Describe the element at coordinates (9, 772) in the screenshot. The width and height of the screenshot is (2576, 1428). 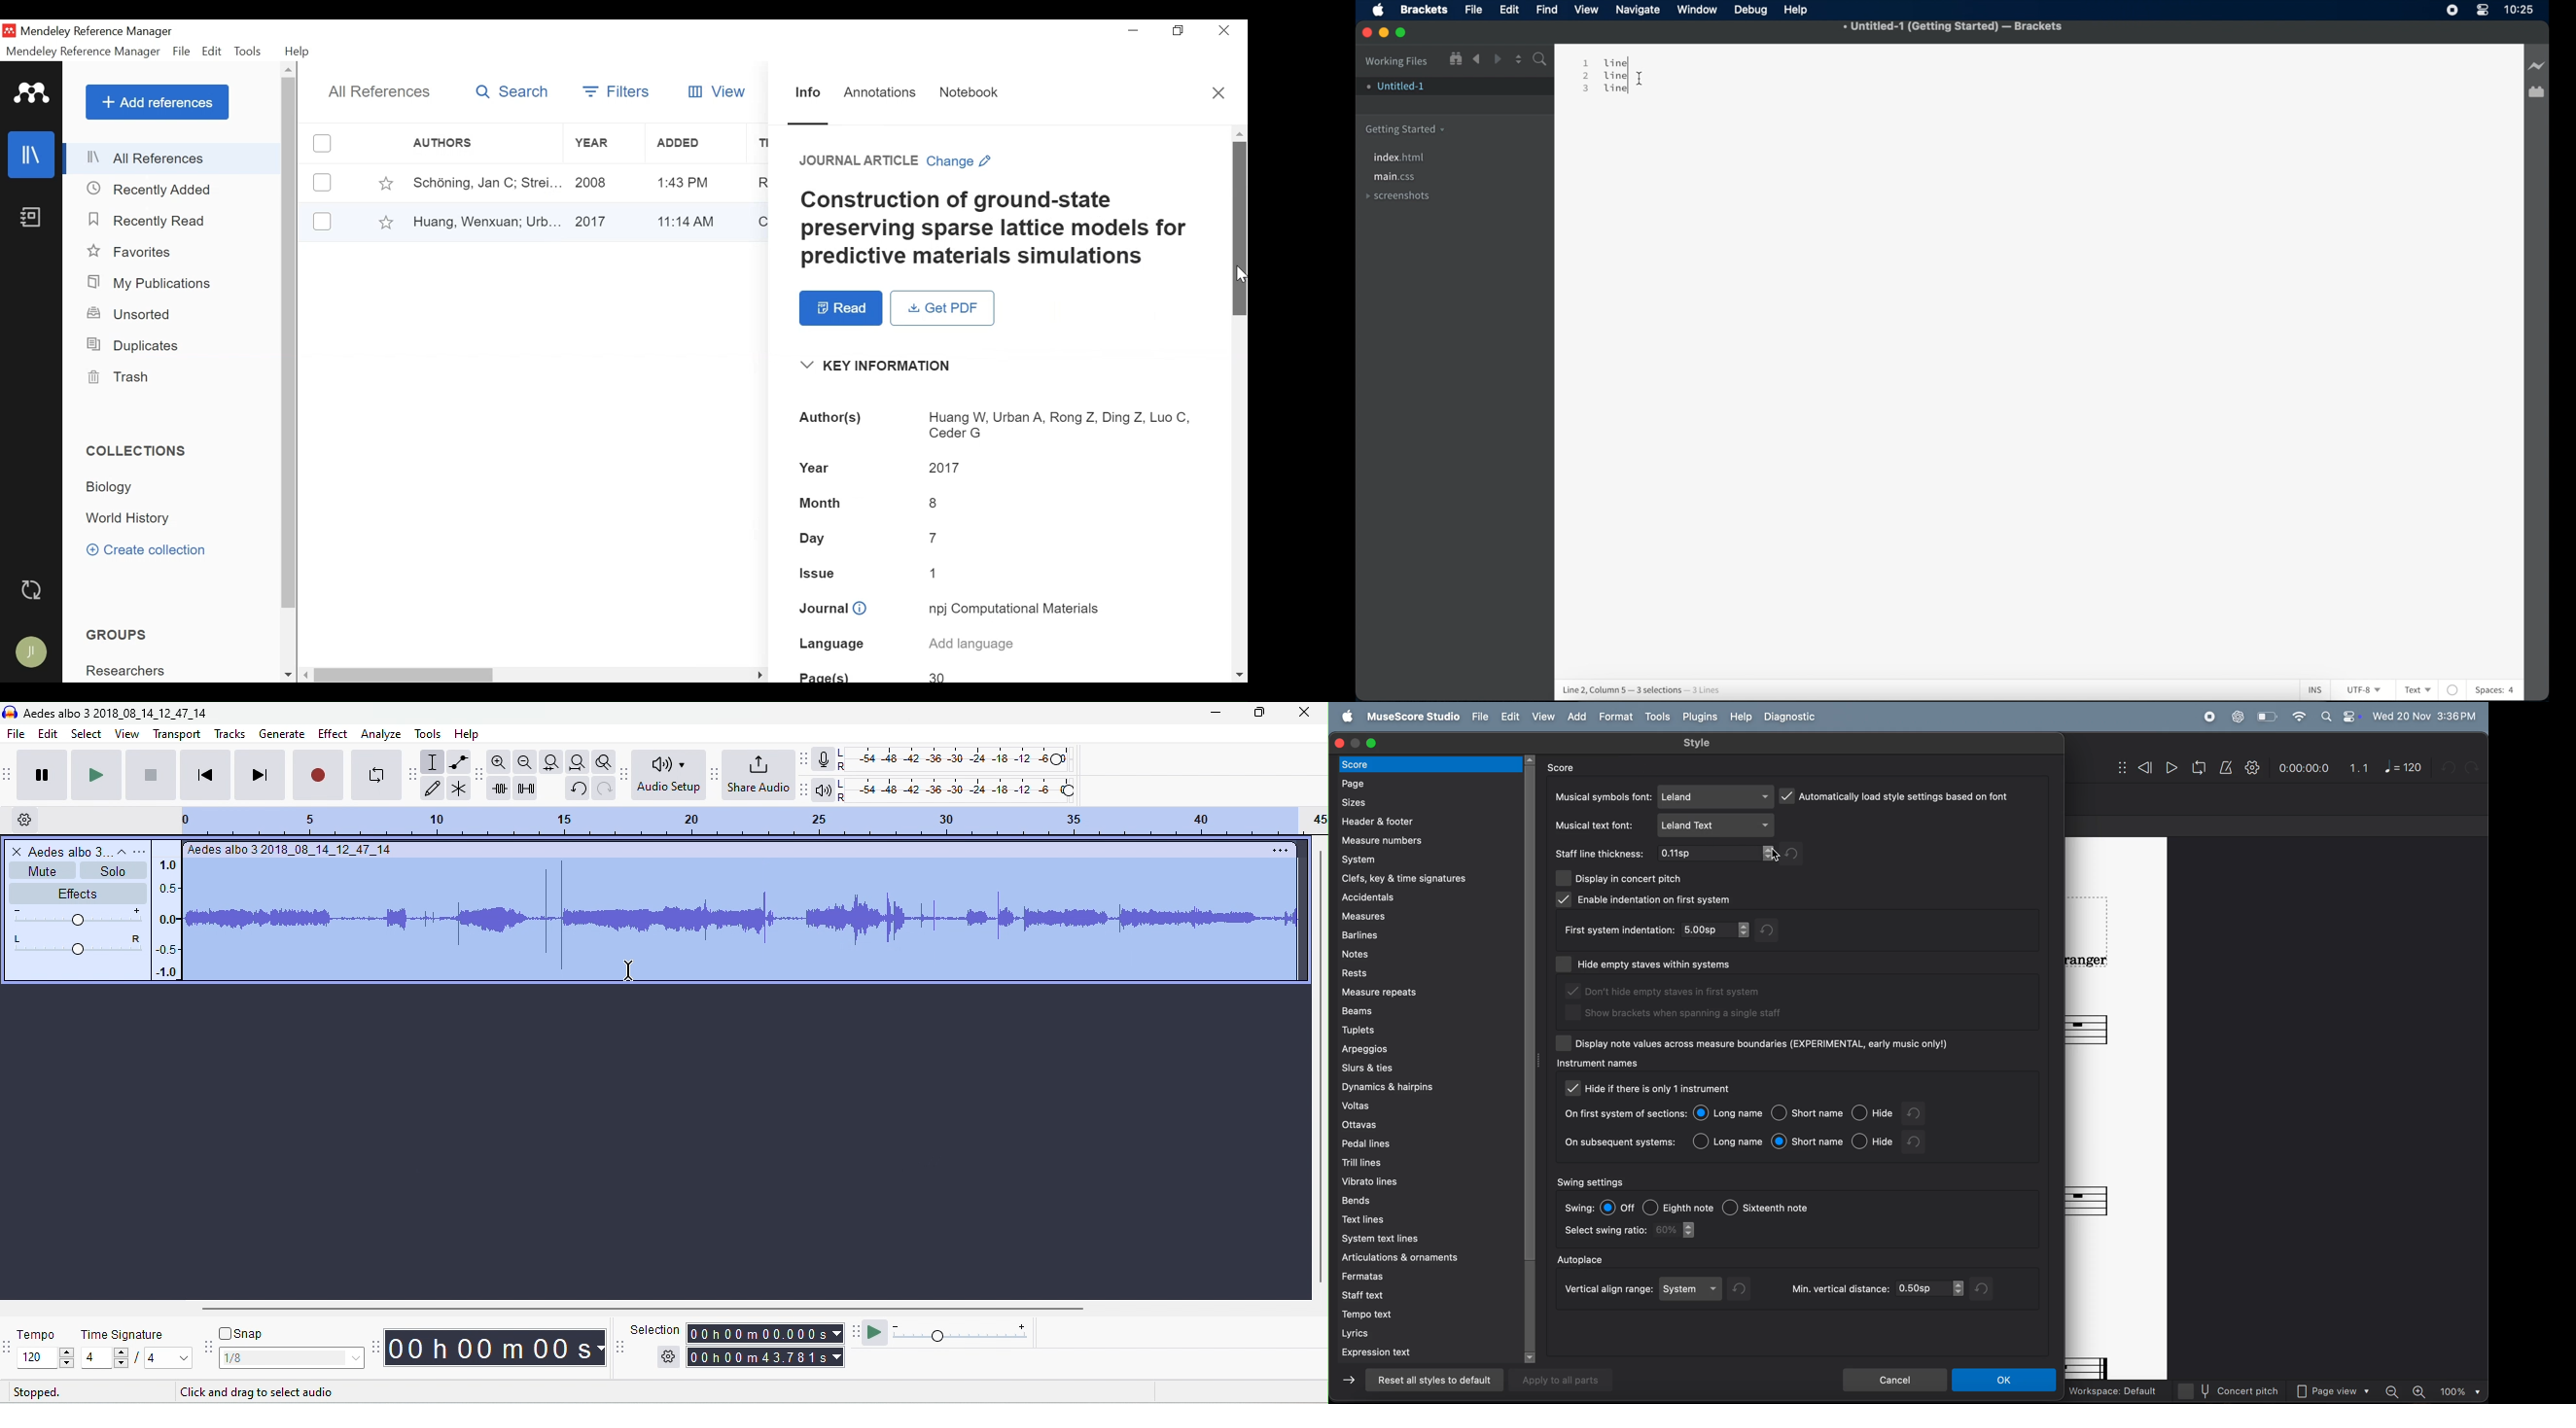
I see `audacity transport toolbar` at that location.